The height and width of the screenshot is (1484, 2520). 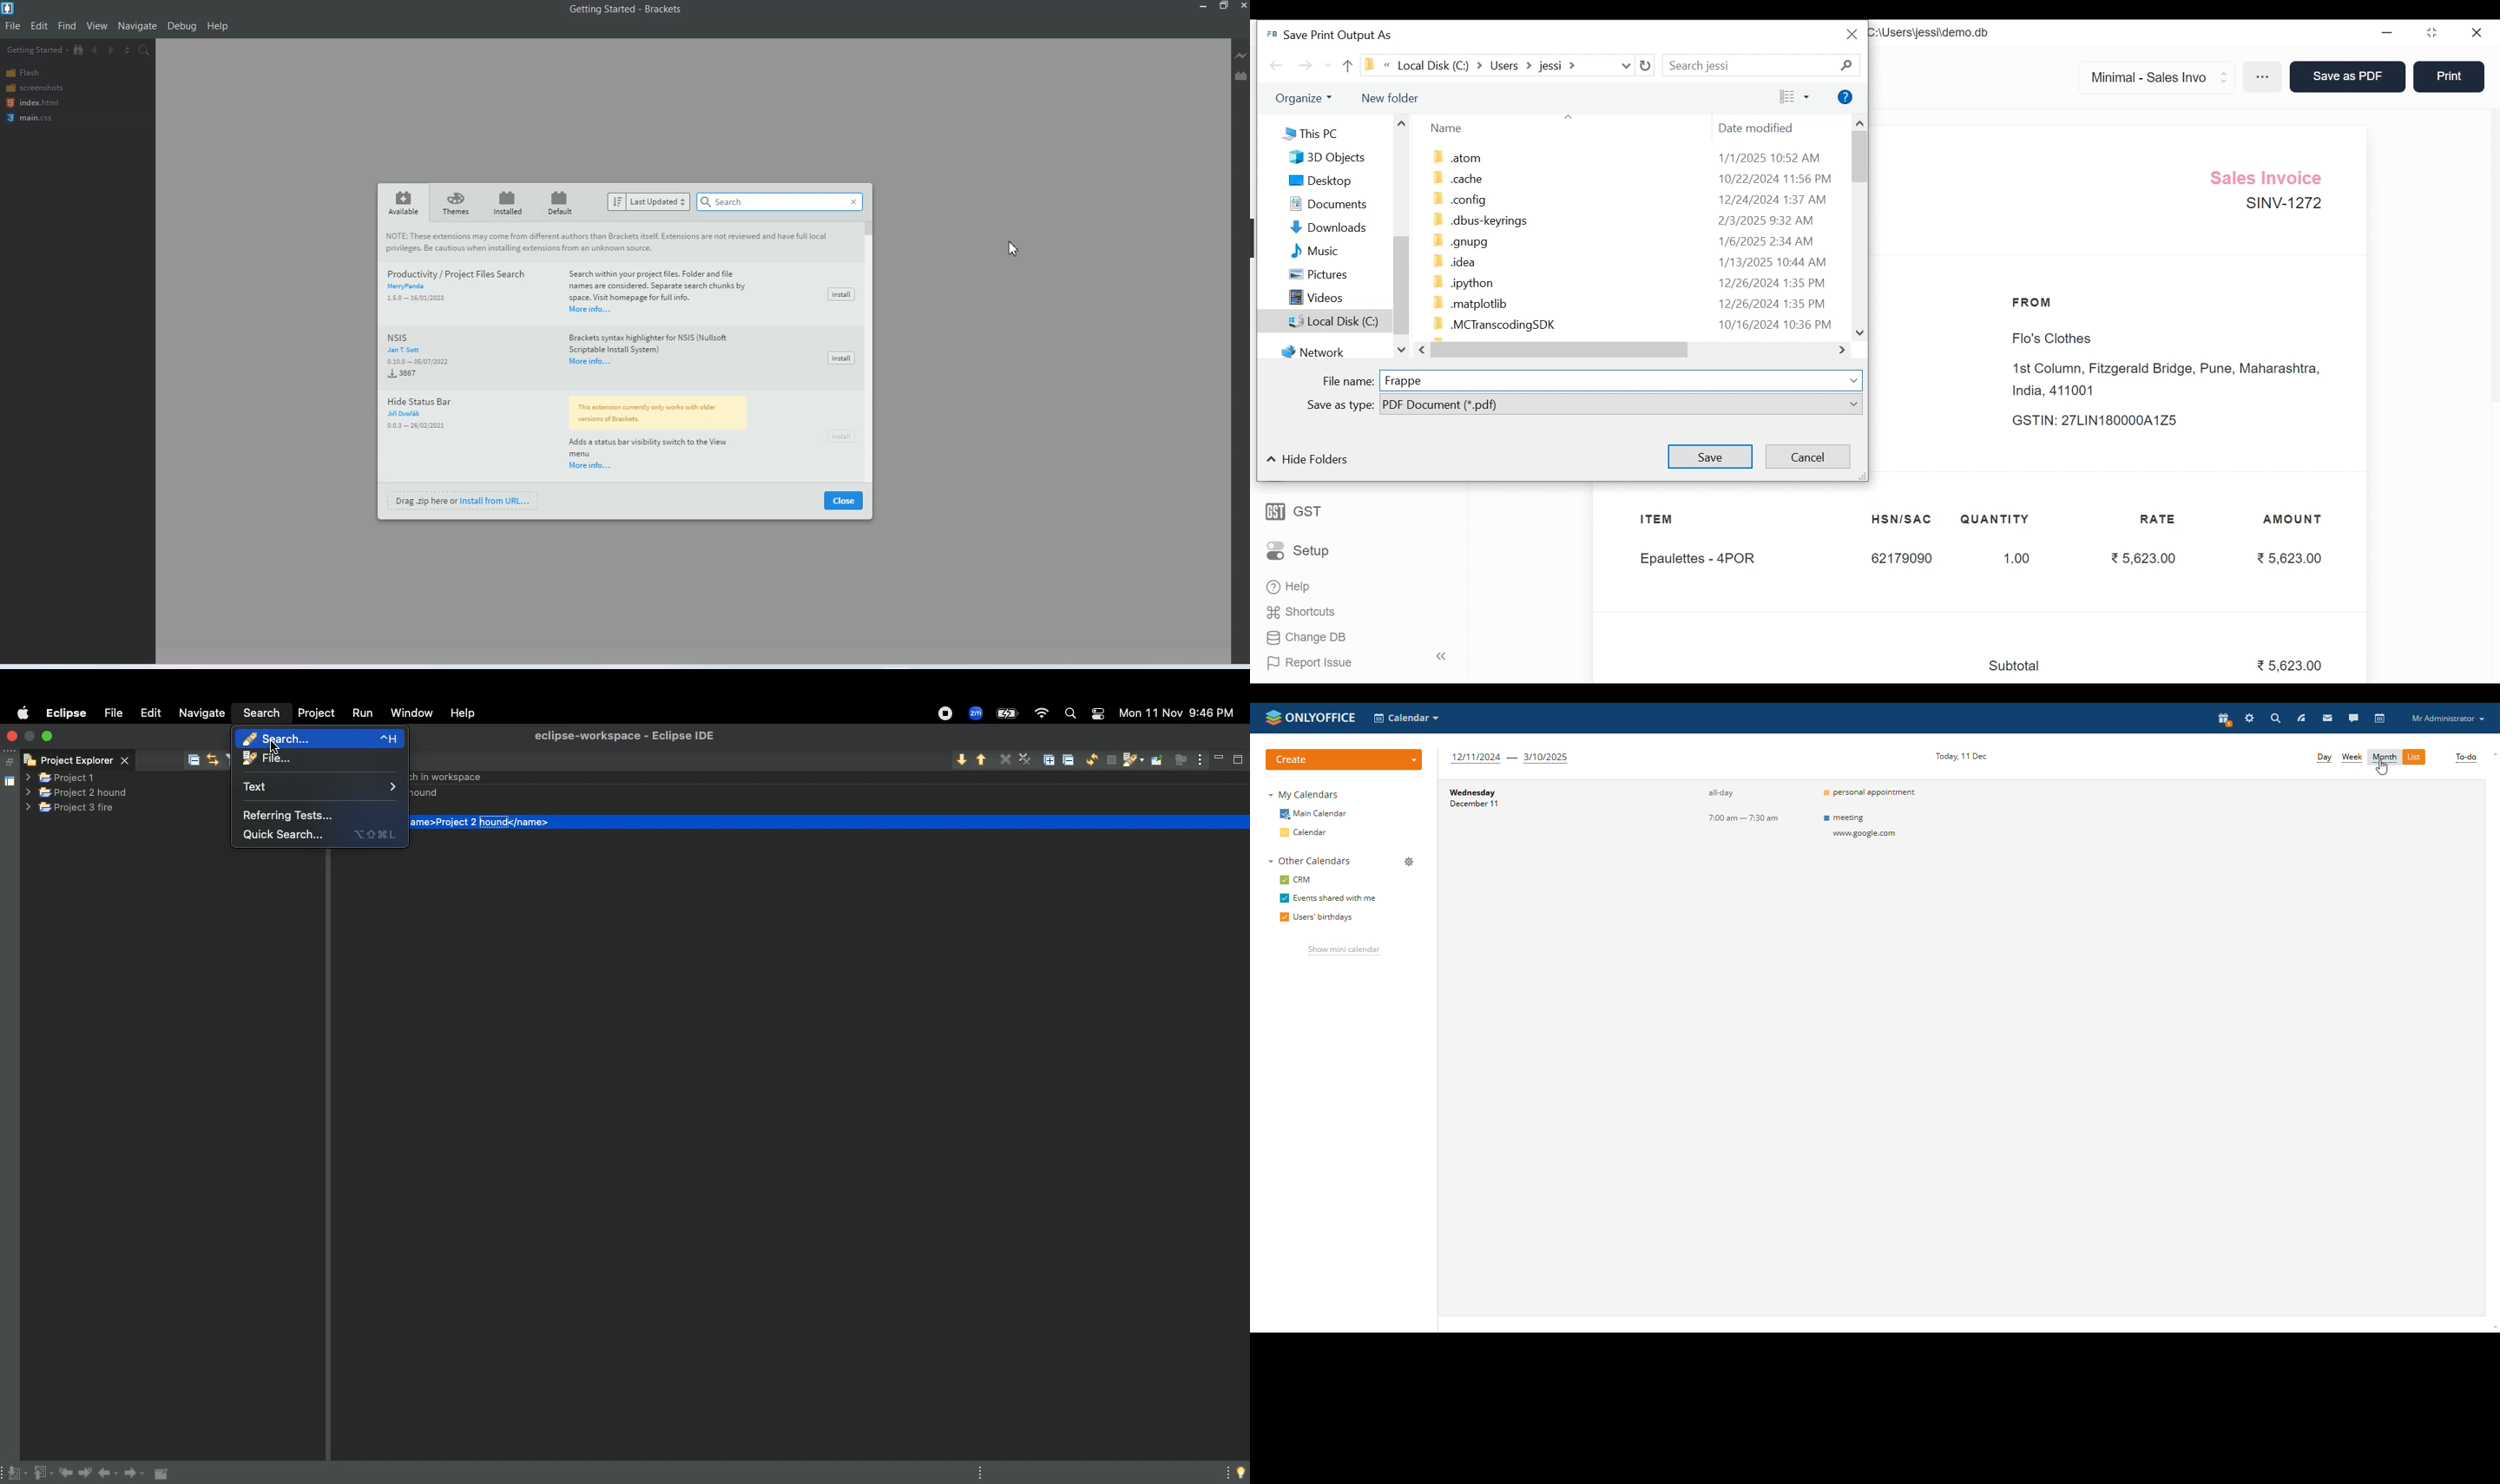 What do you see at coordinates (1669, 521) in the screenshot?
I see `ITEM` at bounding box center [1669, 521].